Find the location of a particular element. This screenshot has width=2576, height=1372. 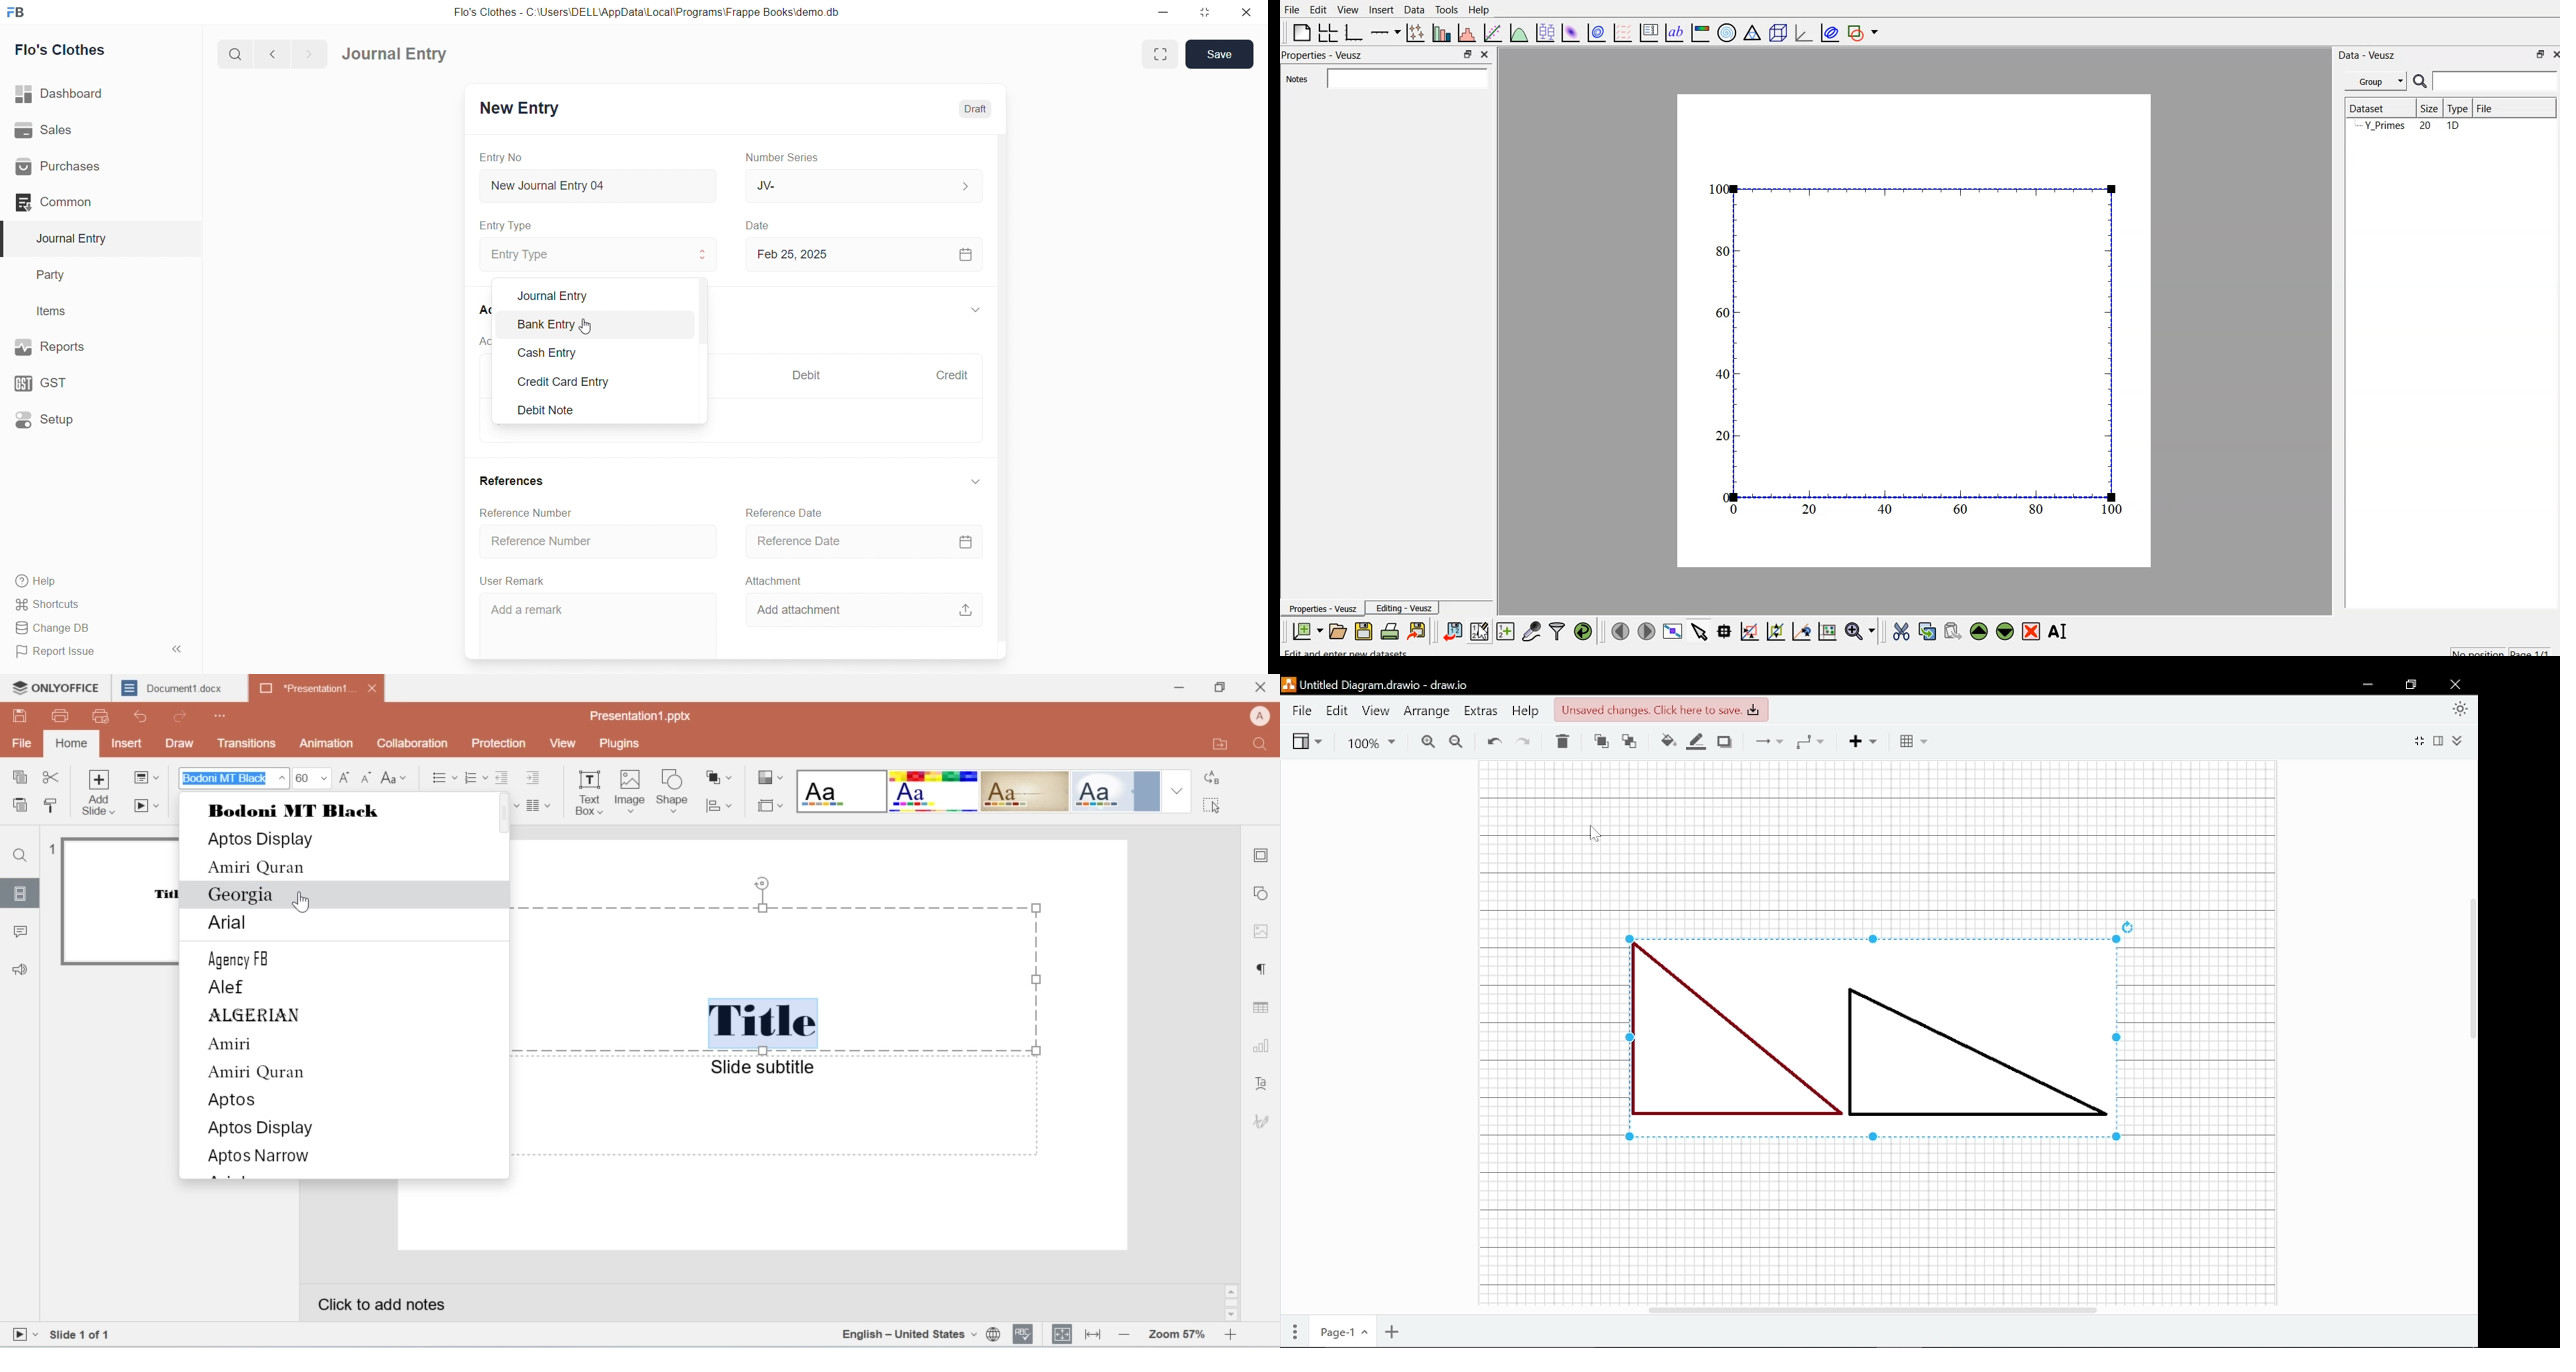

scroll down is located at coordinates (1230, 1316).